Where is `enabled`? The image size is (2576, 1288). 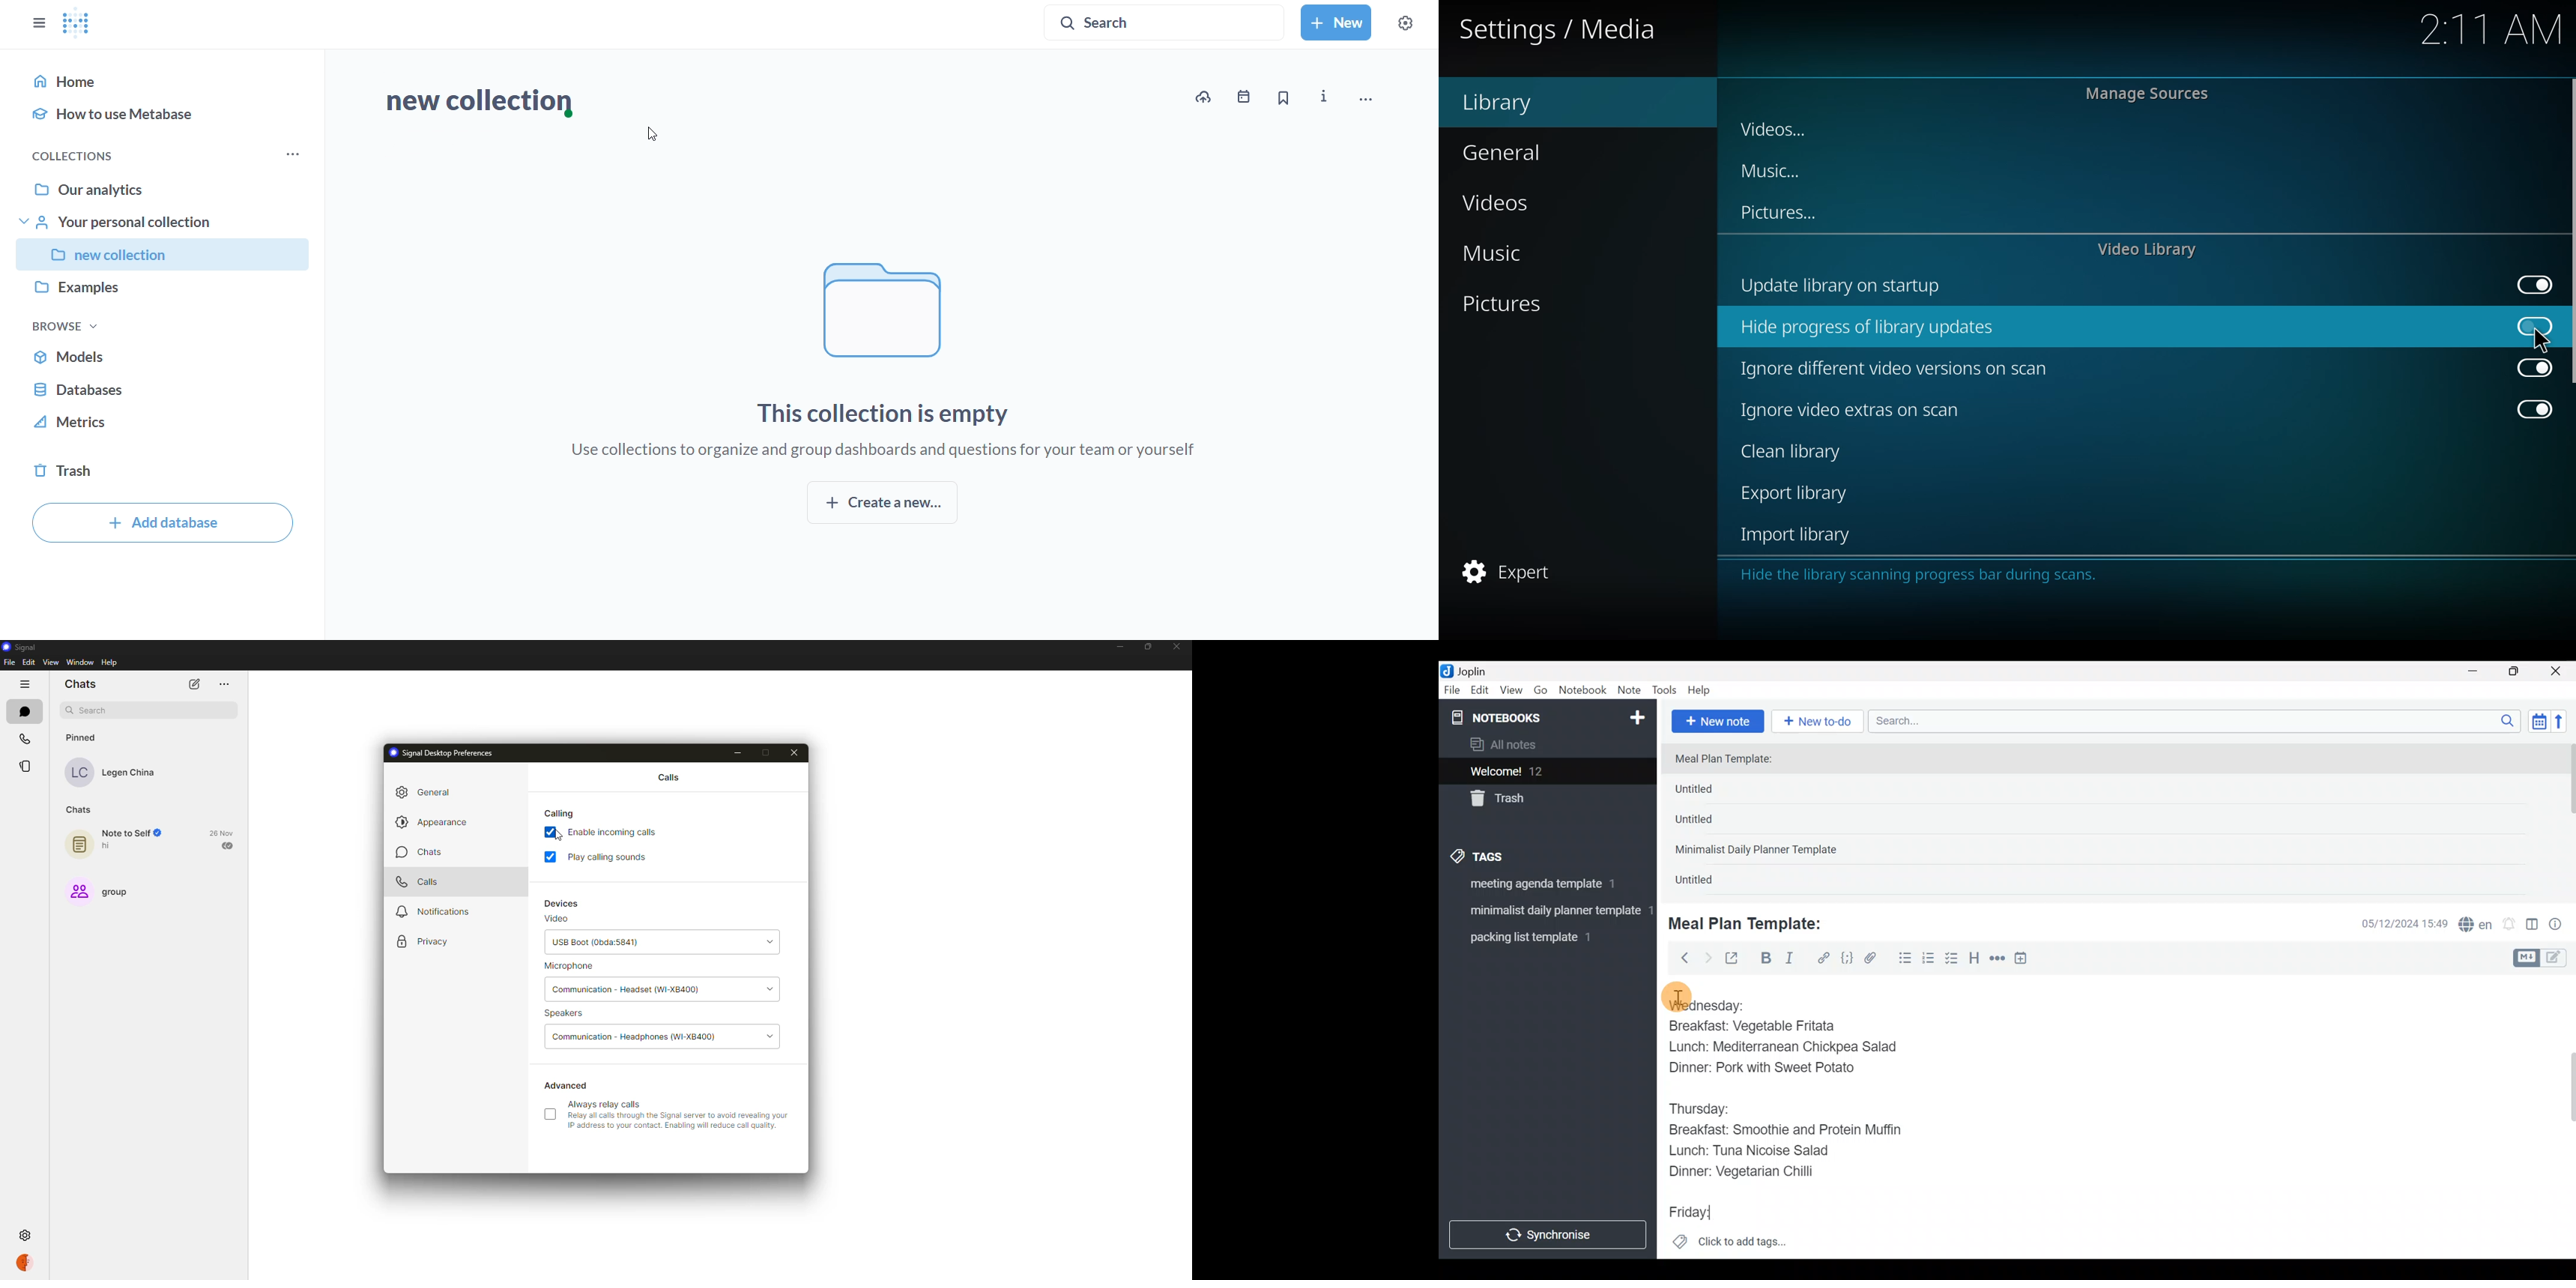 enabled is located at coordinates (552, 856).